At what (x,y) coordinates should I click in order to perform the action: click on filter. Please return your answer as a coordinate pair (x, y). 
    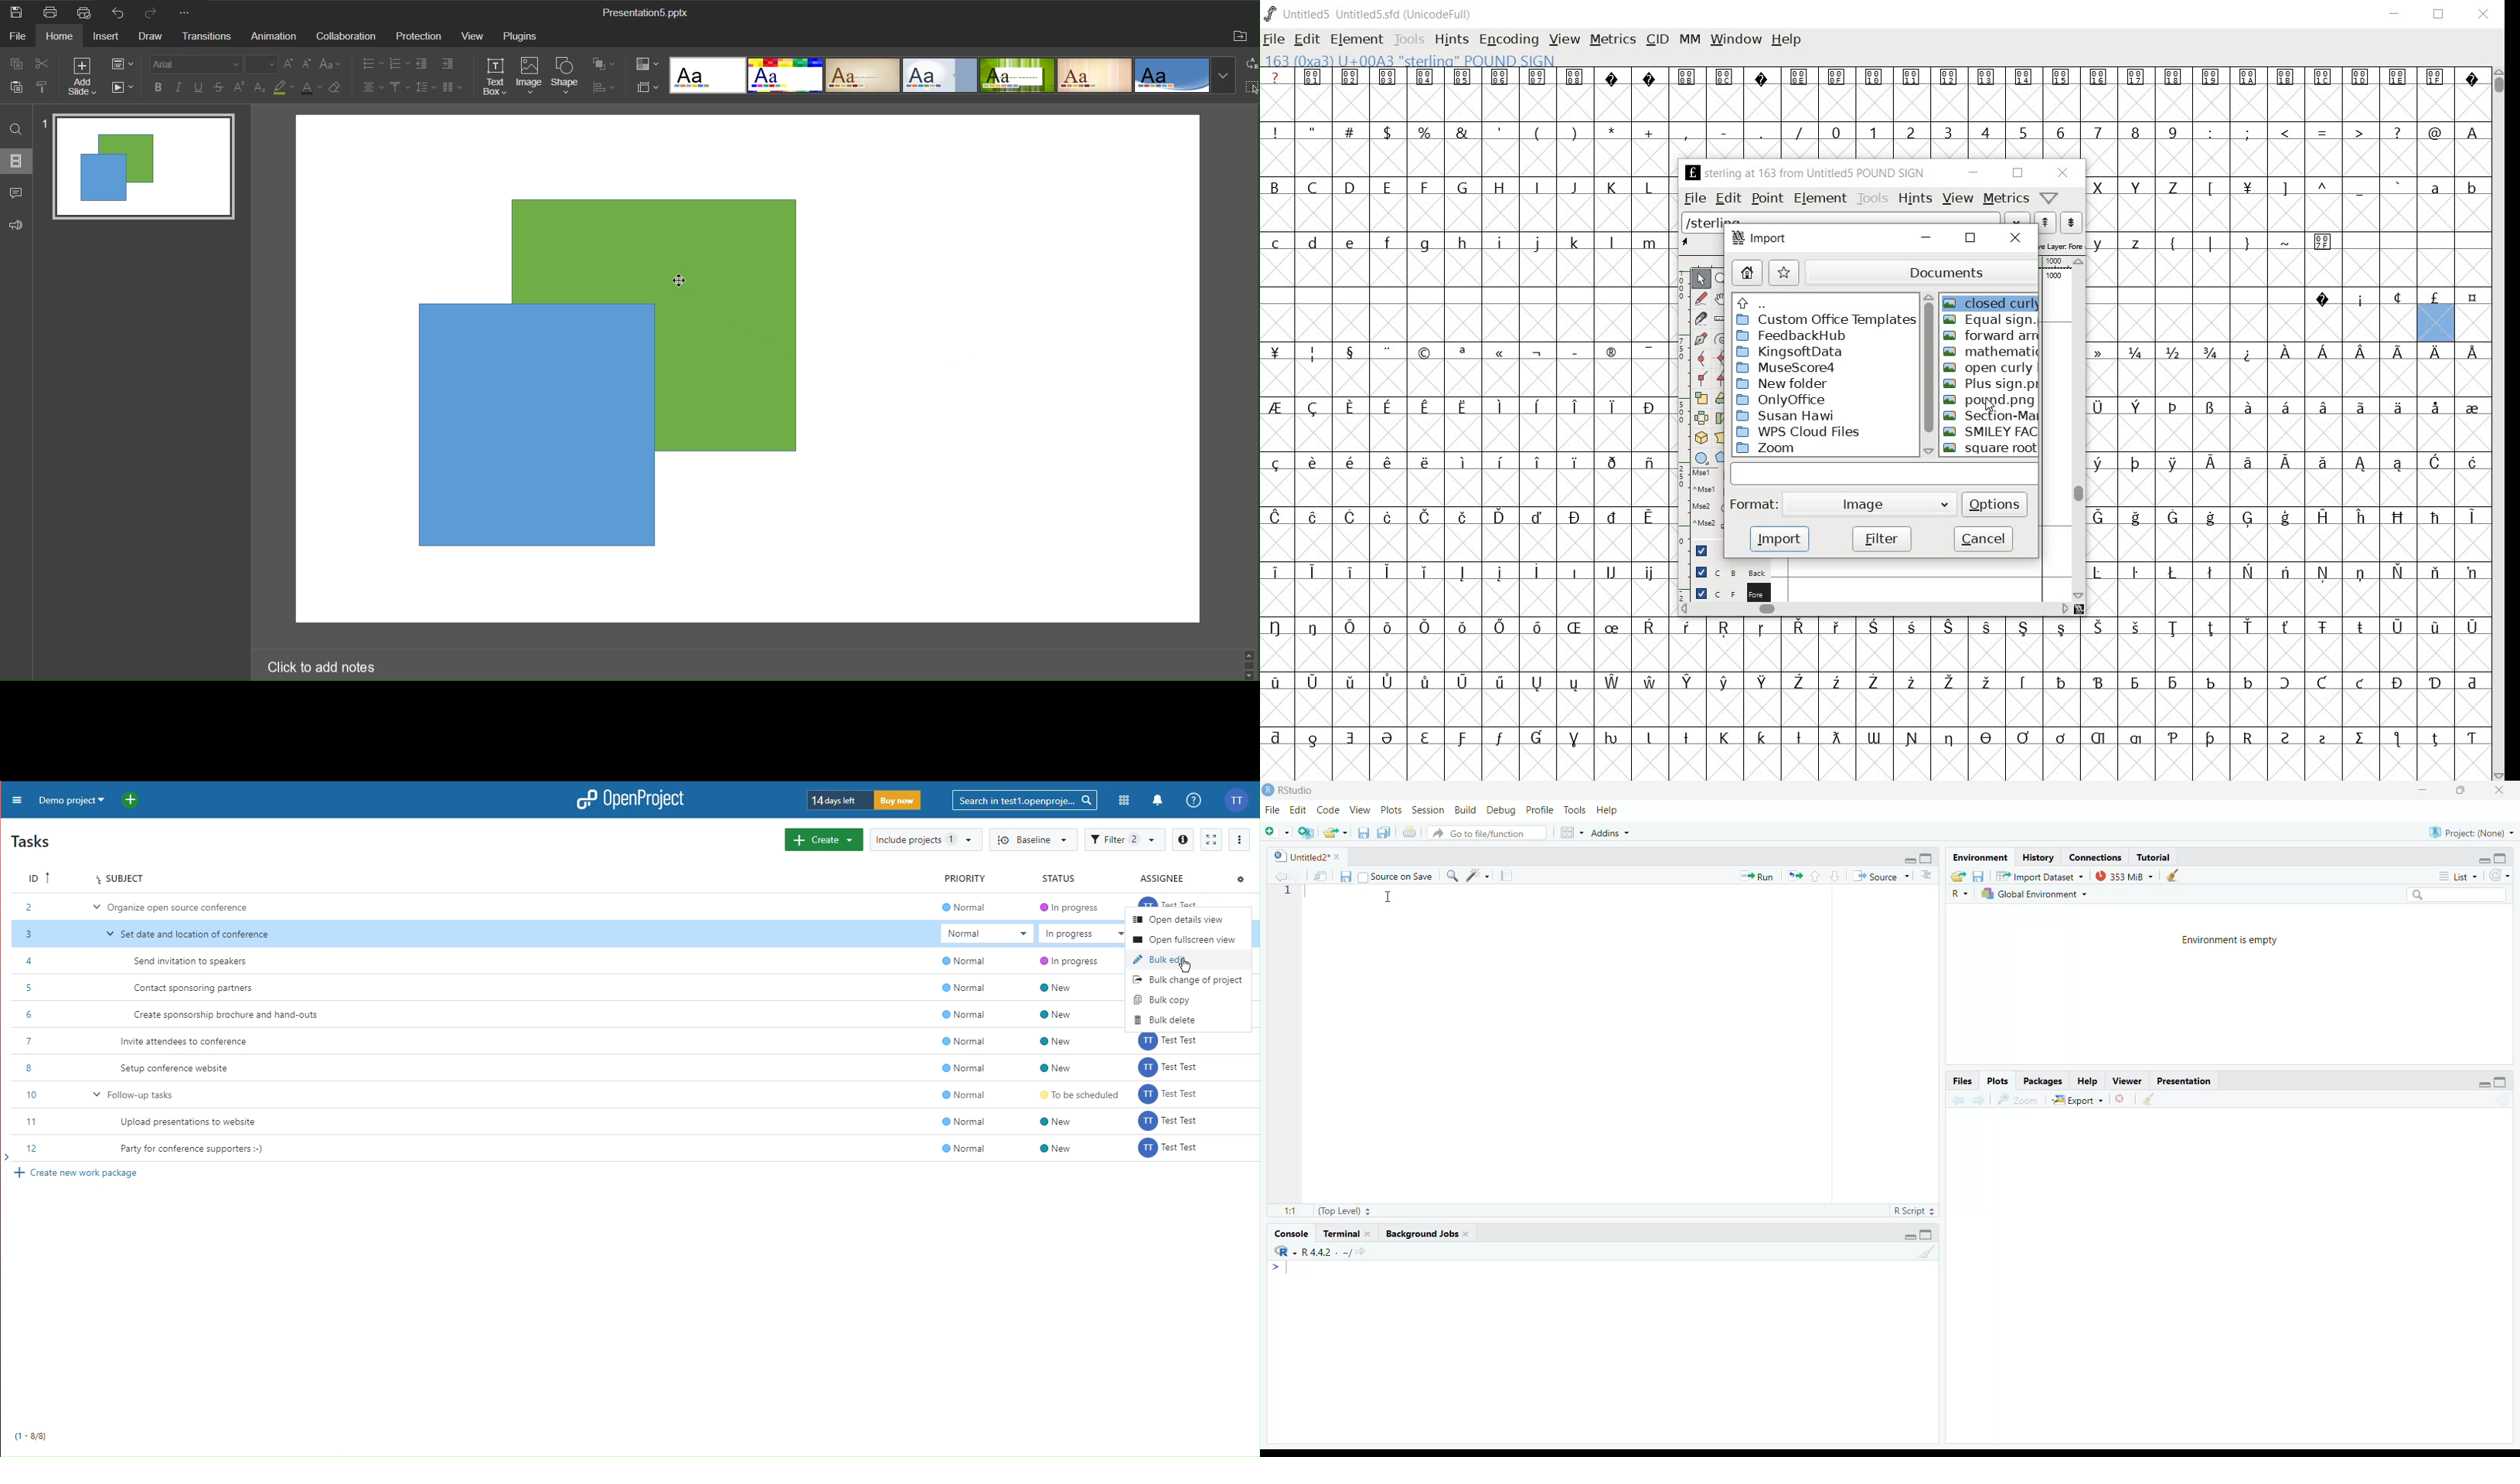
    Looking at the image, I should click on (1883, 539).